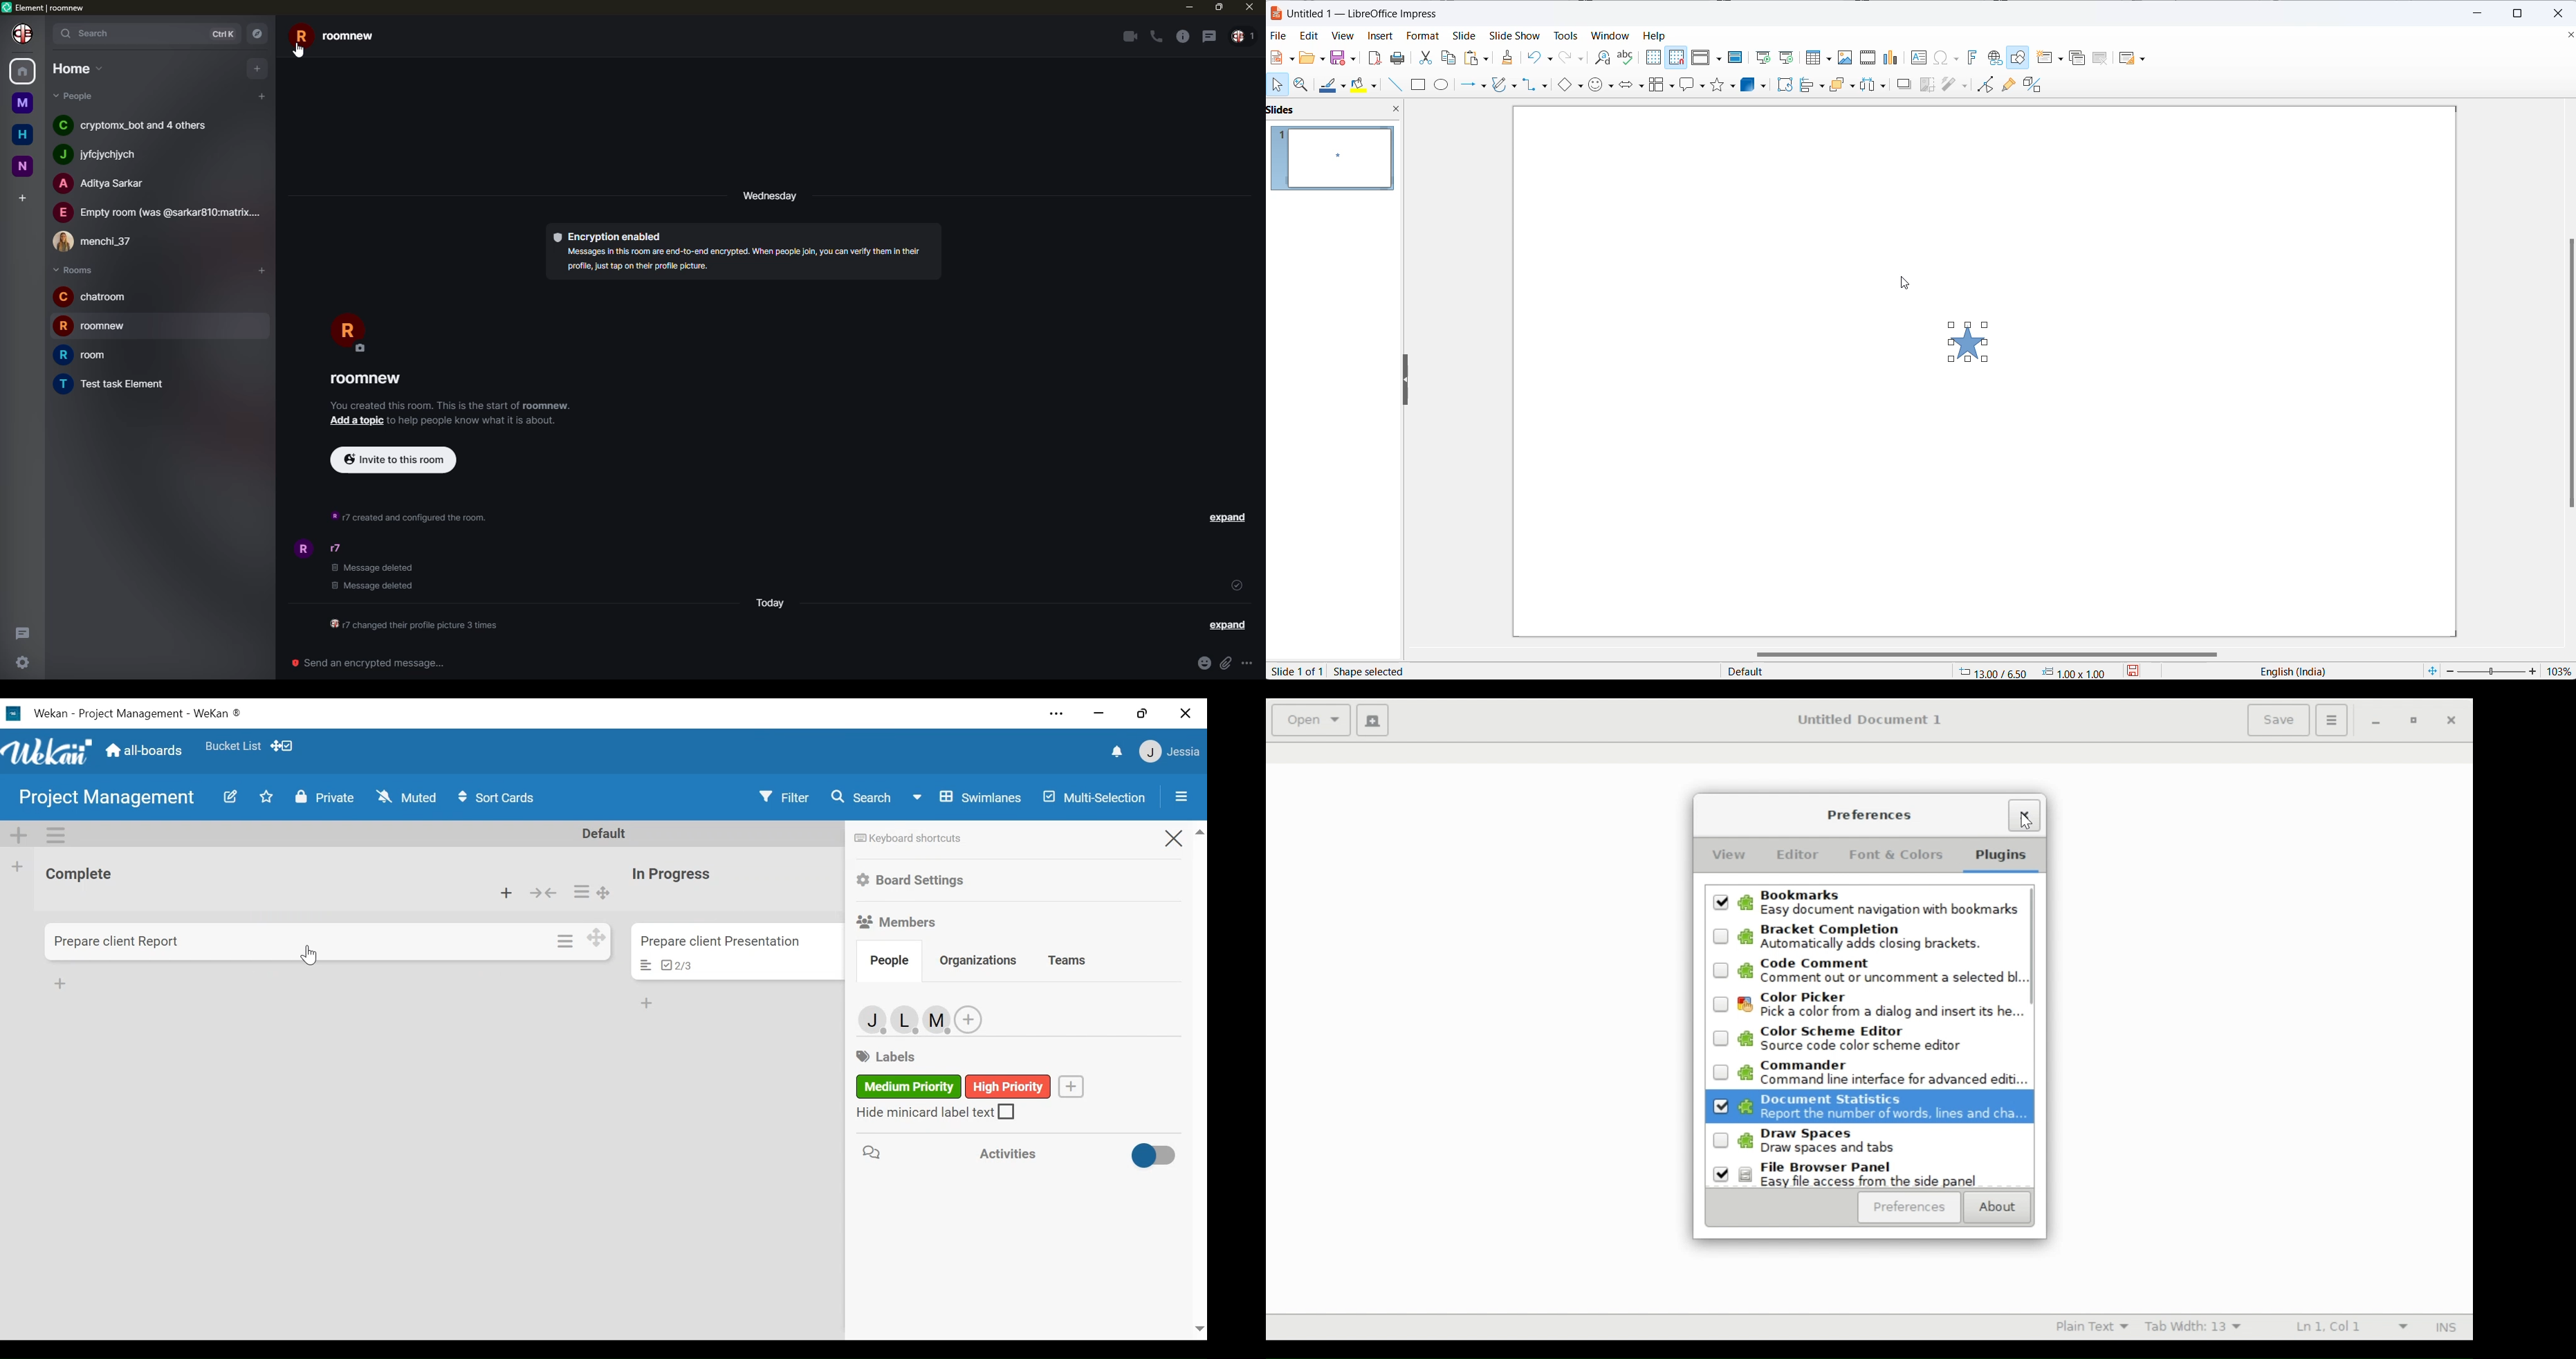 The height and width of the screenshot is (1372, 2576). I want to click on configured the room, so click(412, 515).